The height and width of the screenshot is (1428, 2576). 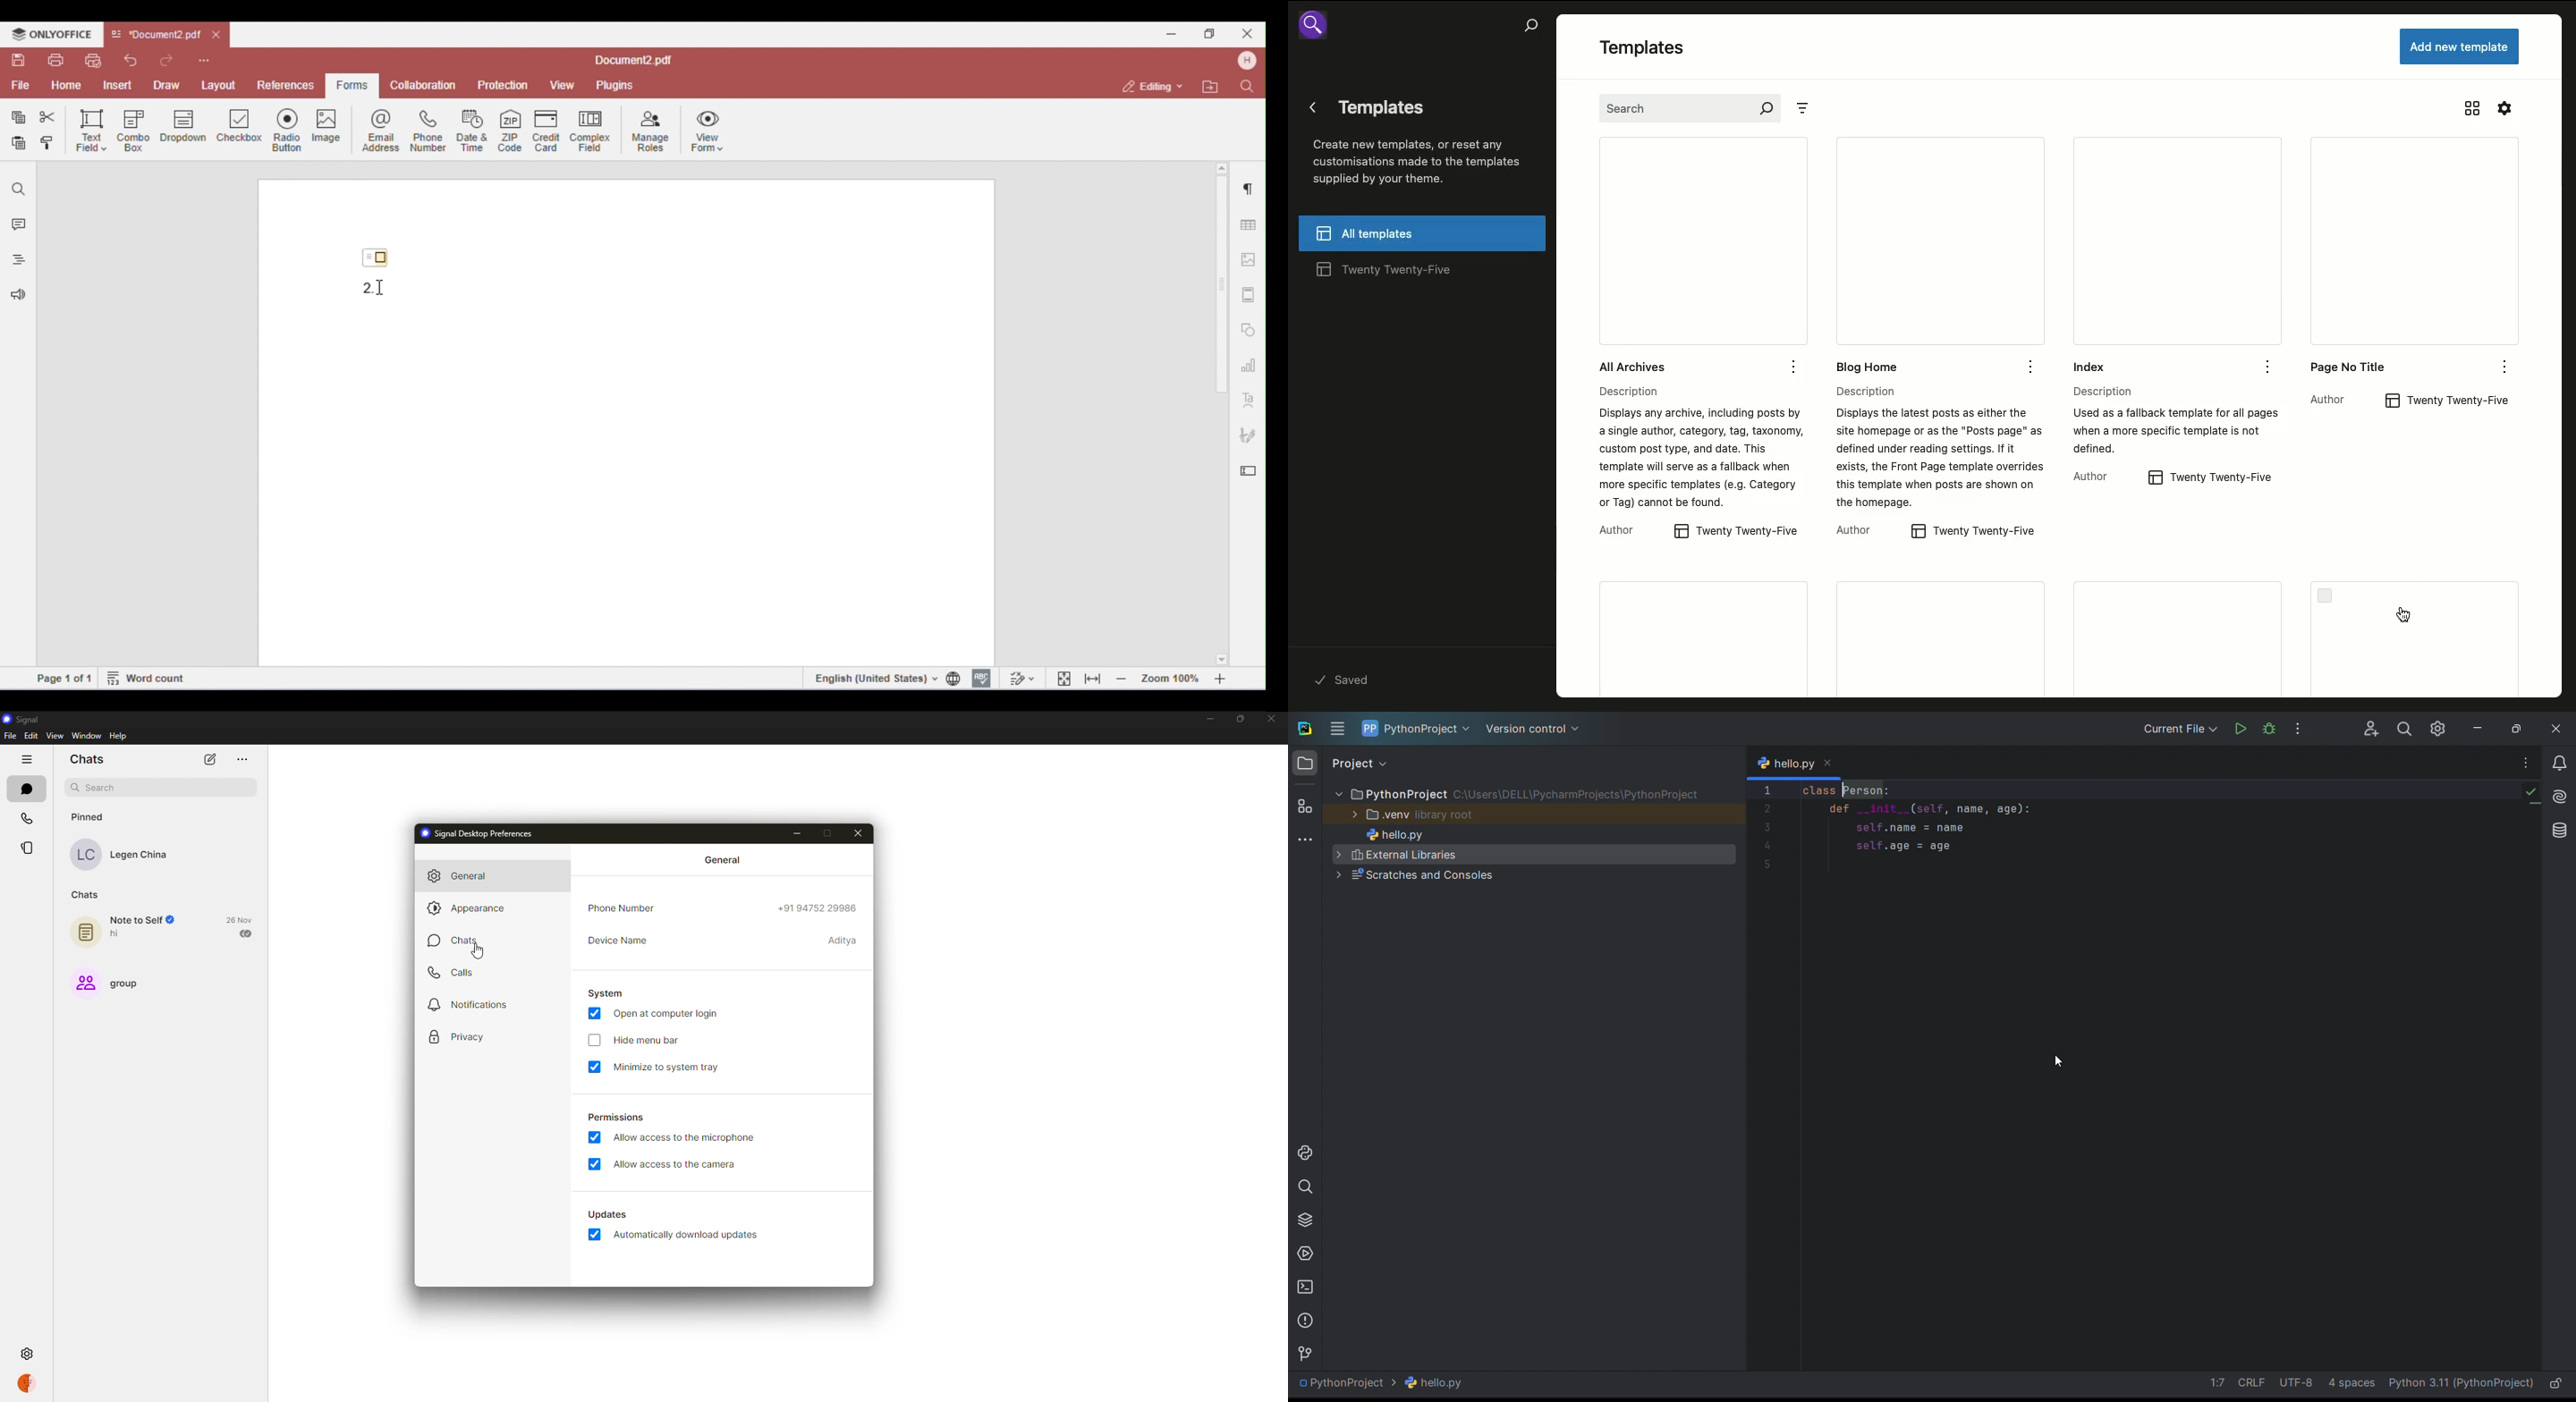 I want to click on enabled, so click(x=594, y=1066).